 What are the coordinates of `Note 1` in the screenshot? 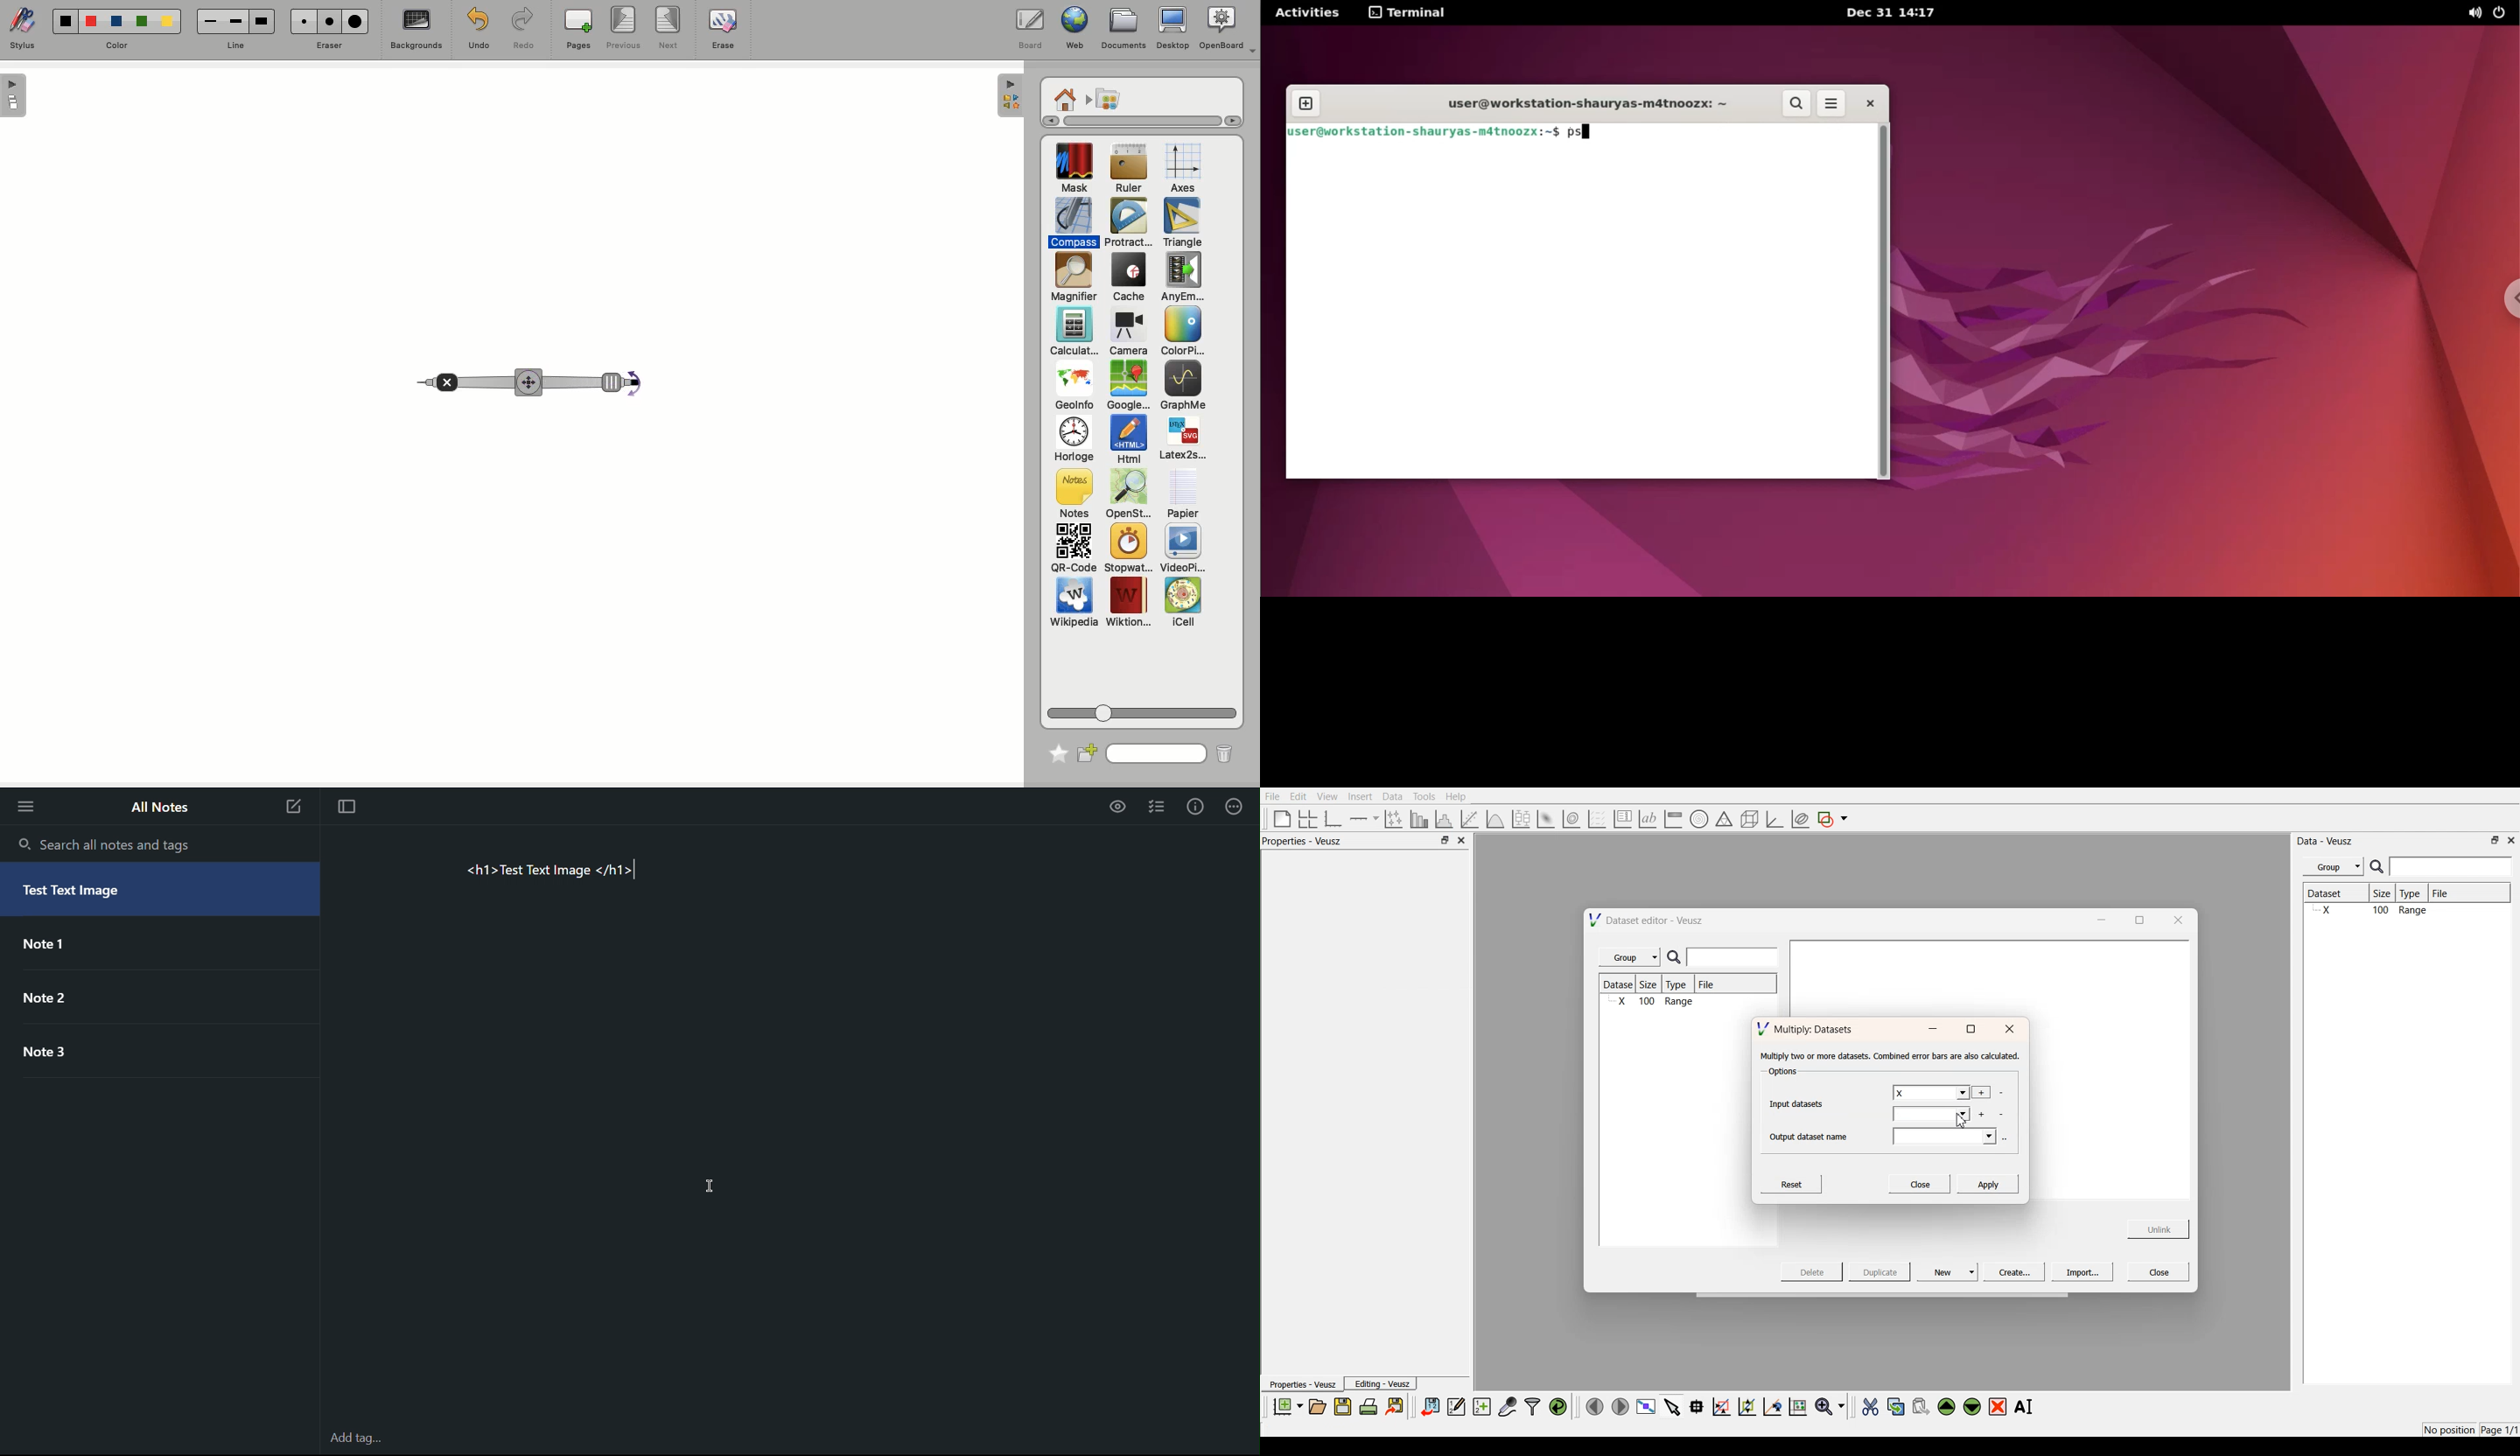 It's located at (58, 949).